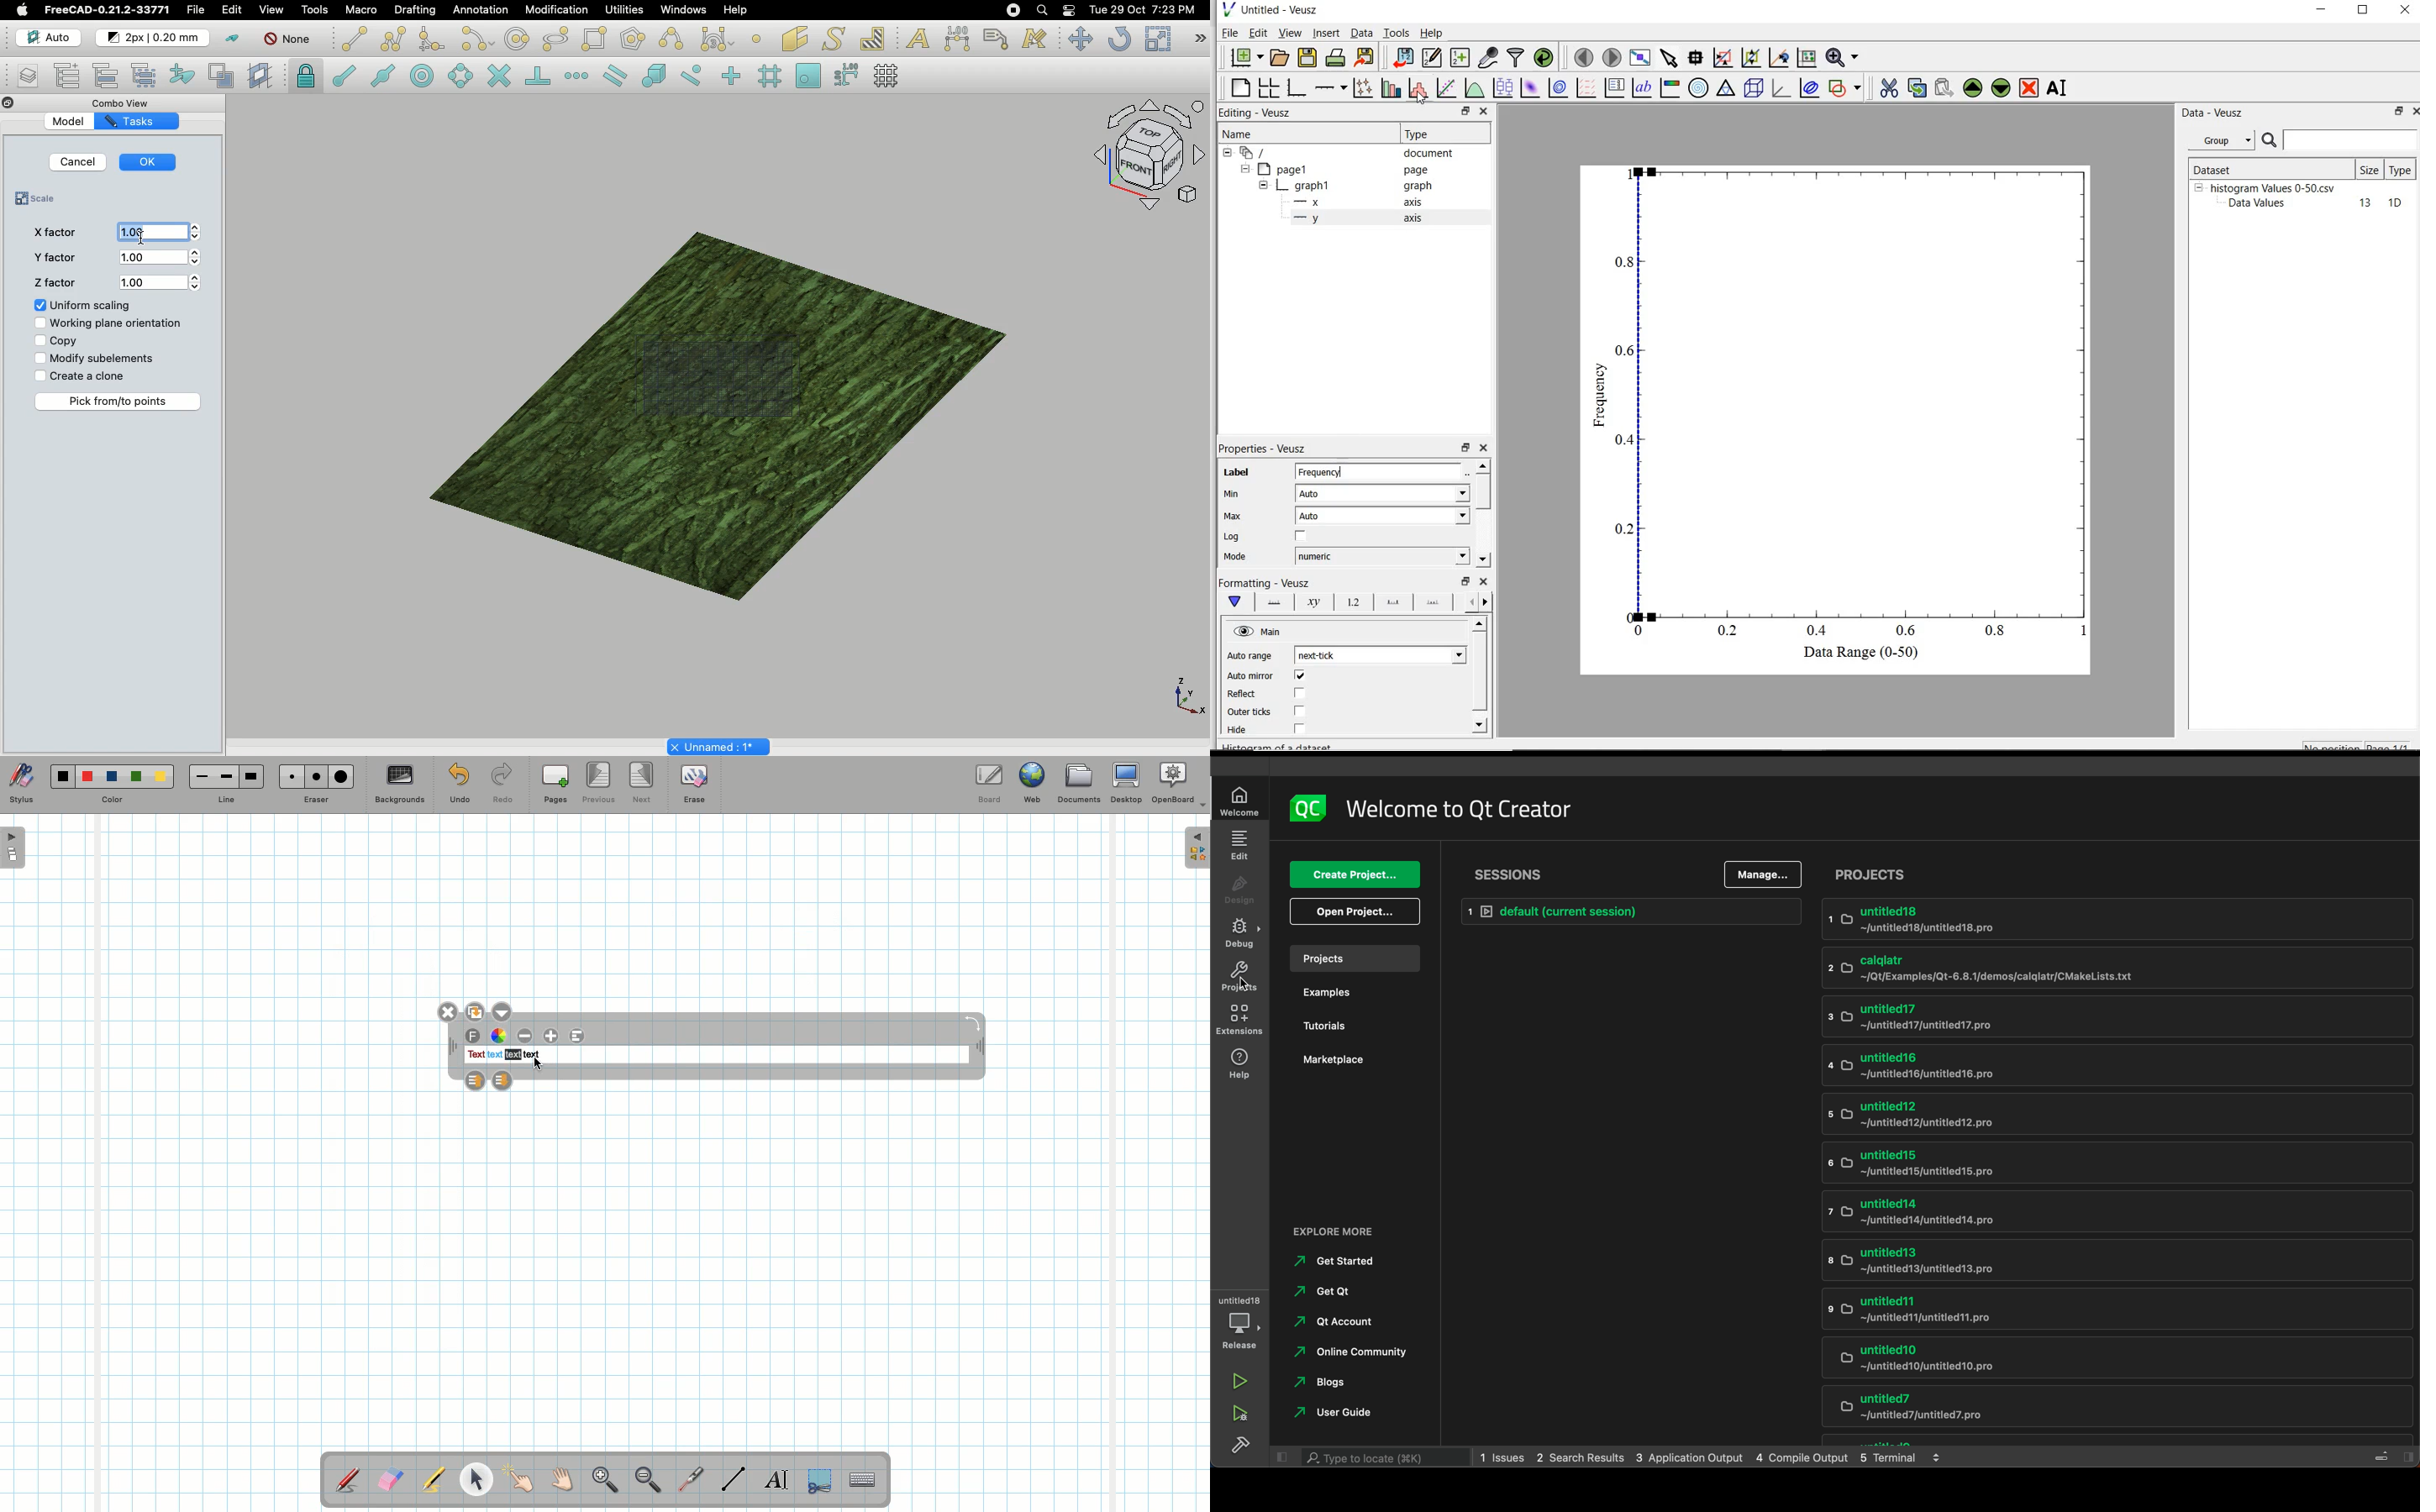 This screenshot has height=1512, width=2436. Describe the element at coordinates (70, 122) in the screenshot. I see `Model` at that location.